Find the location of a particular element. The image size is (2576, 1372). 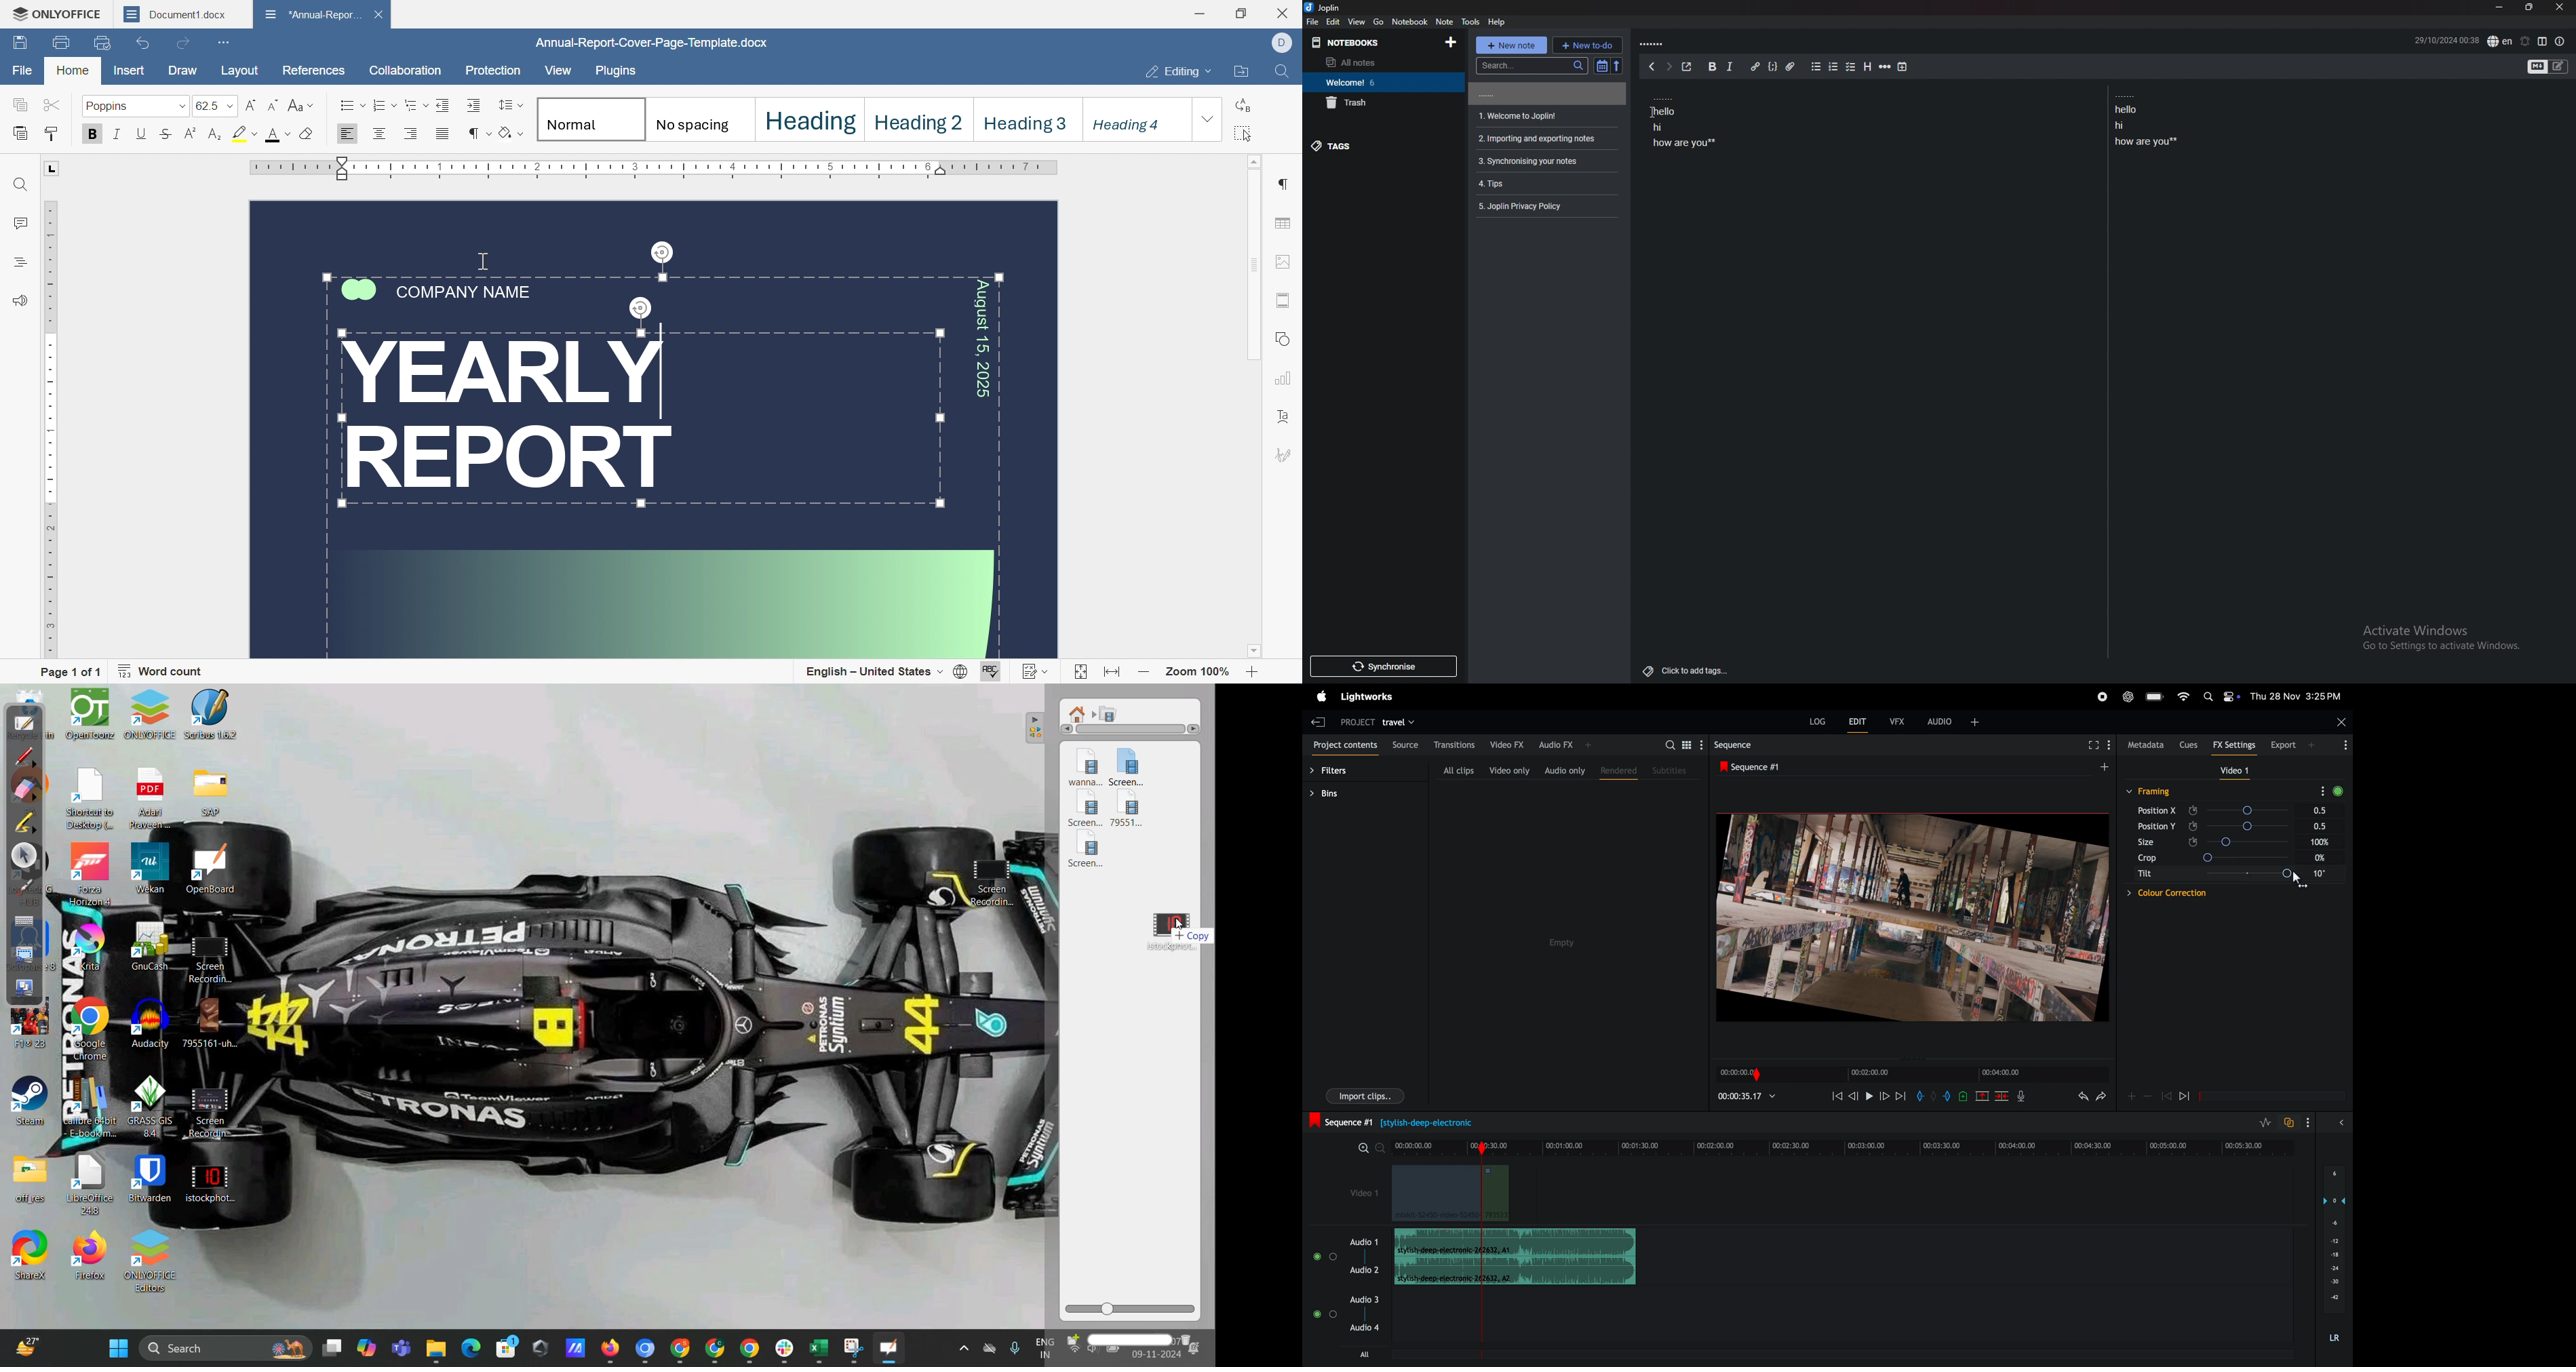

print is located at coordinates (60, 41).